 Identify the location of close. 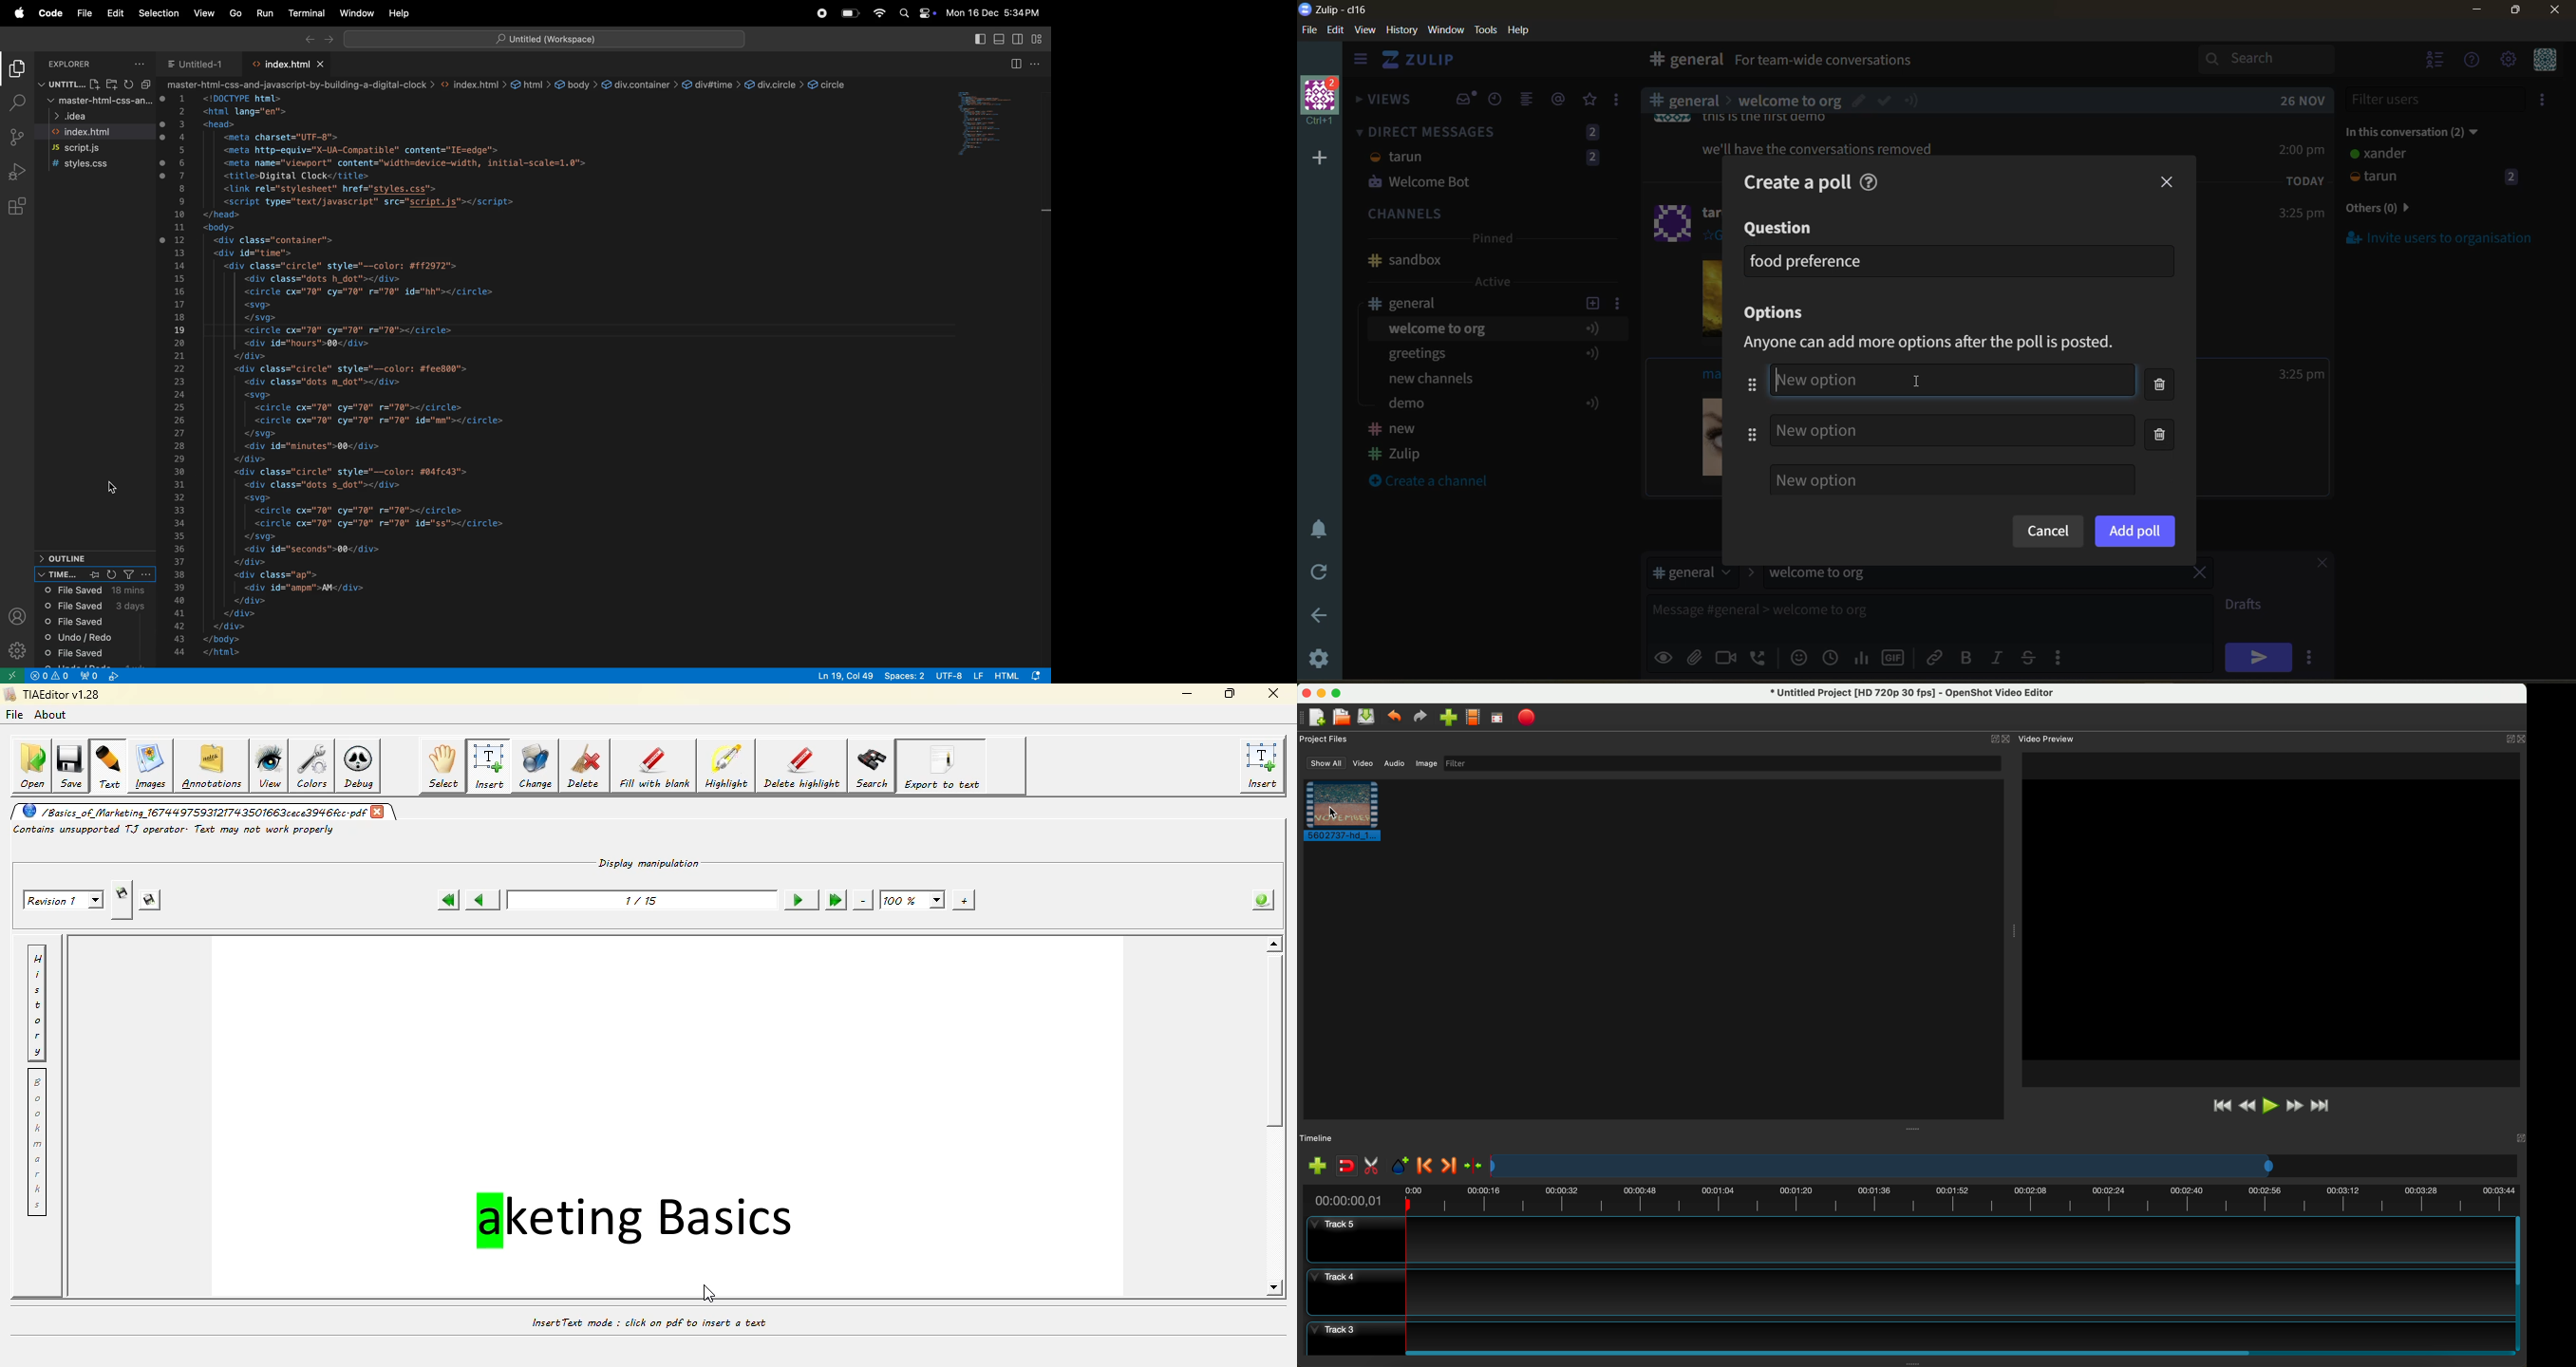
(381, 813).